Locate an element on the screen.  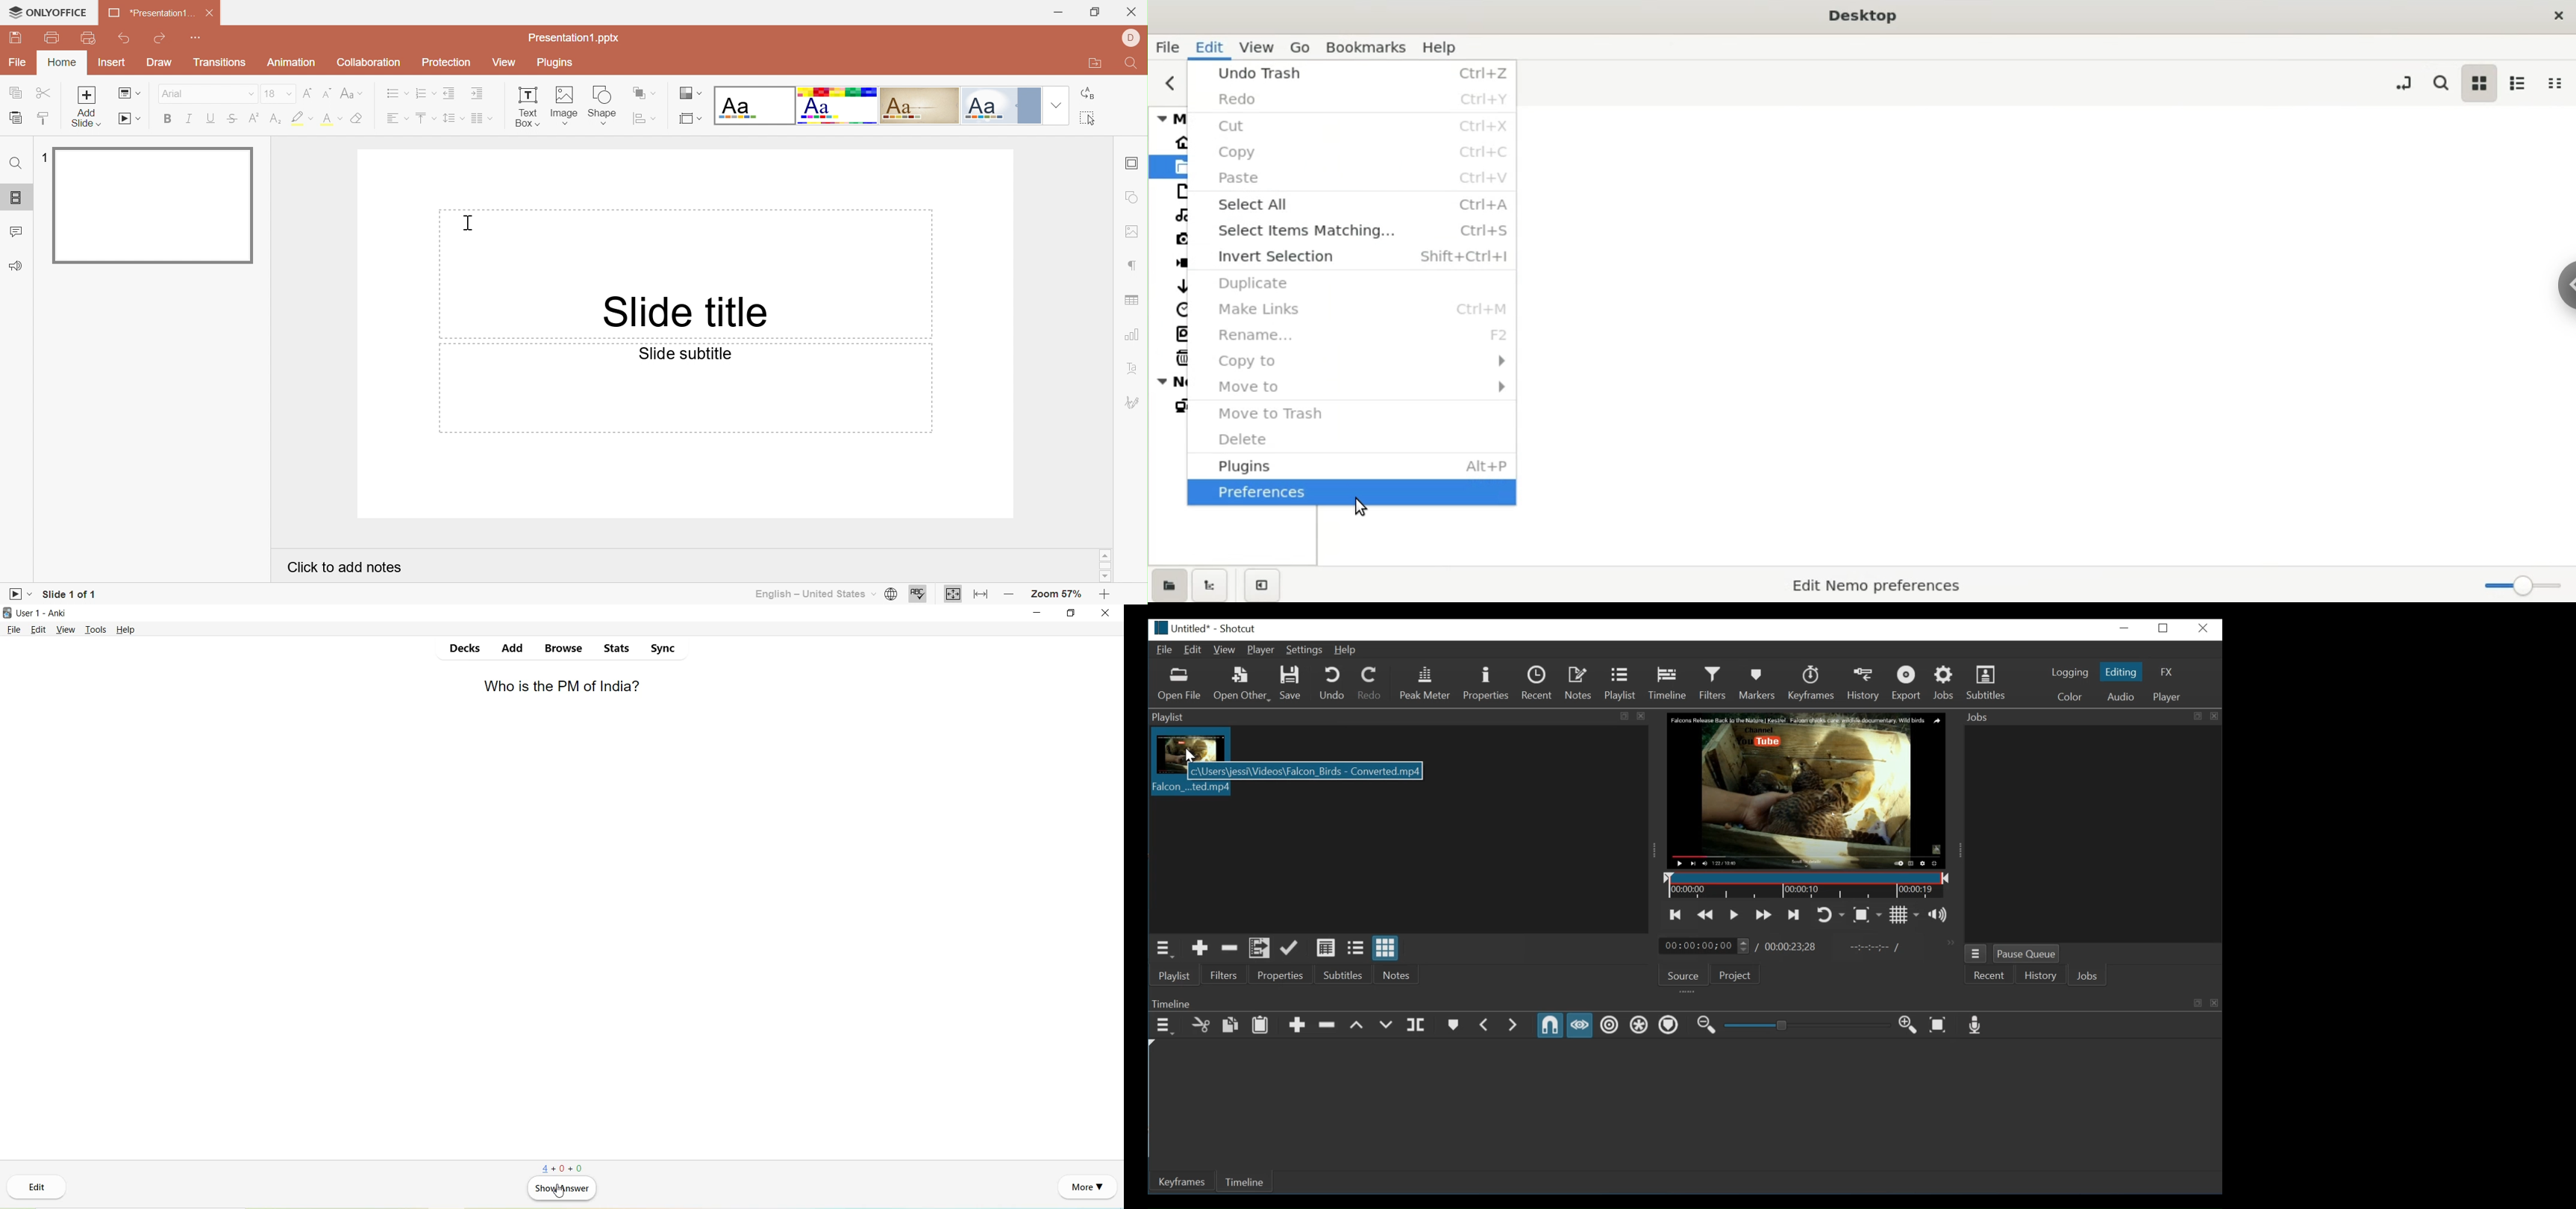
English - United States is located at coordinates (810, 593).